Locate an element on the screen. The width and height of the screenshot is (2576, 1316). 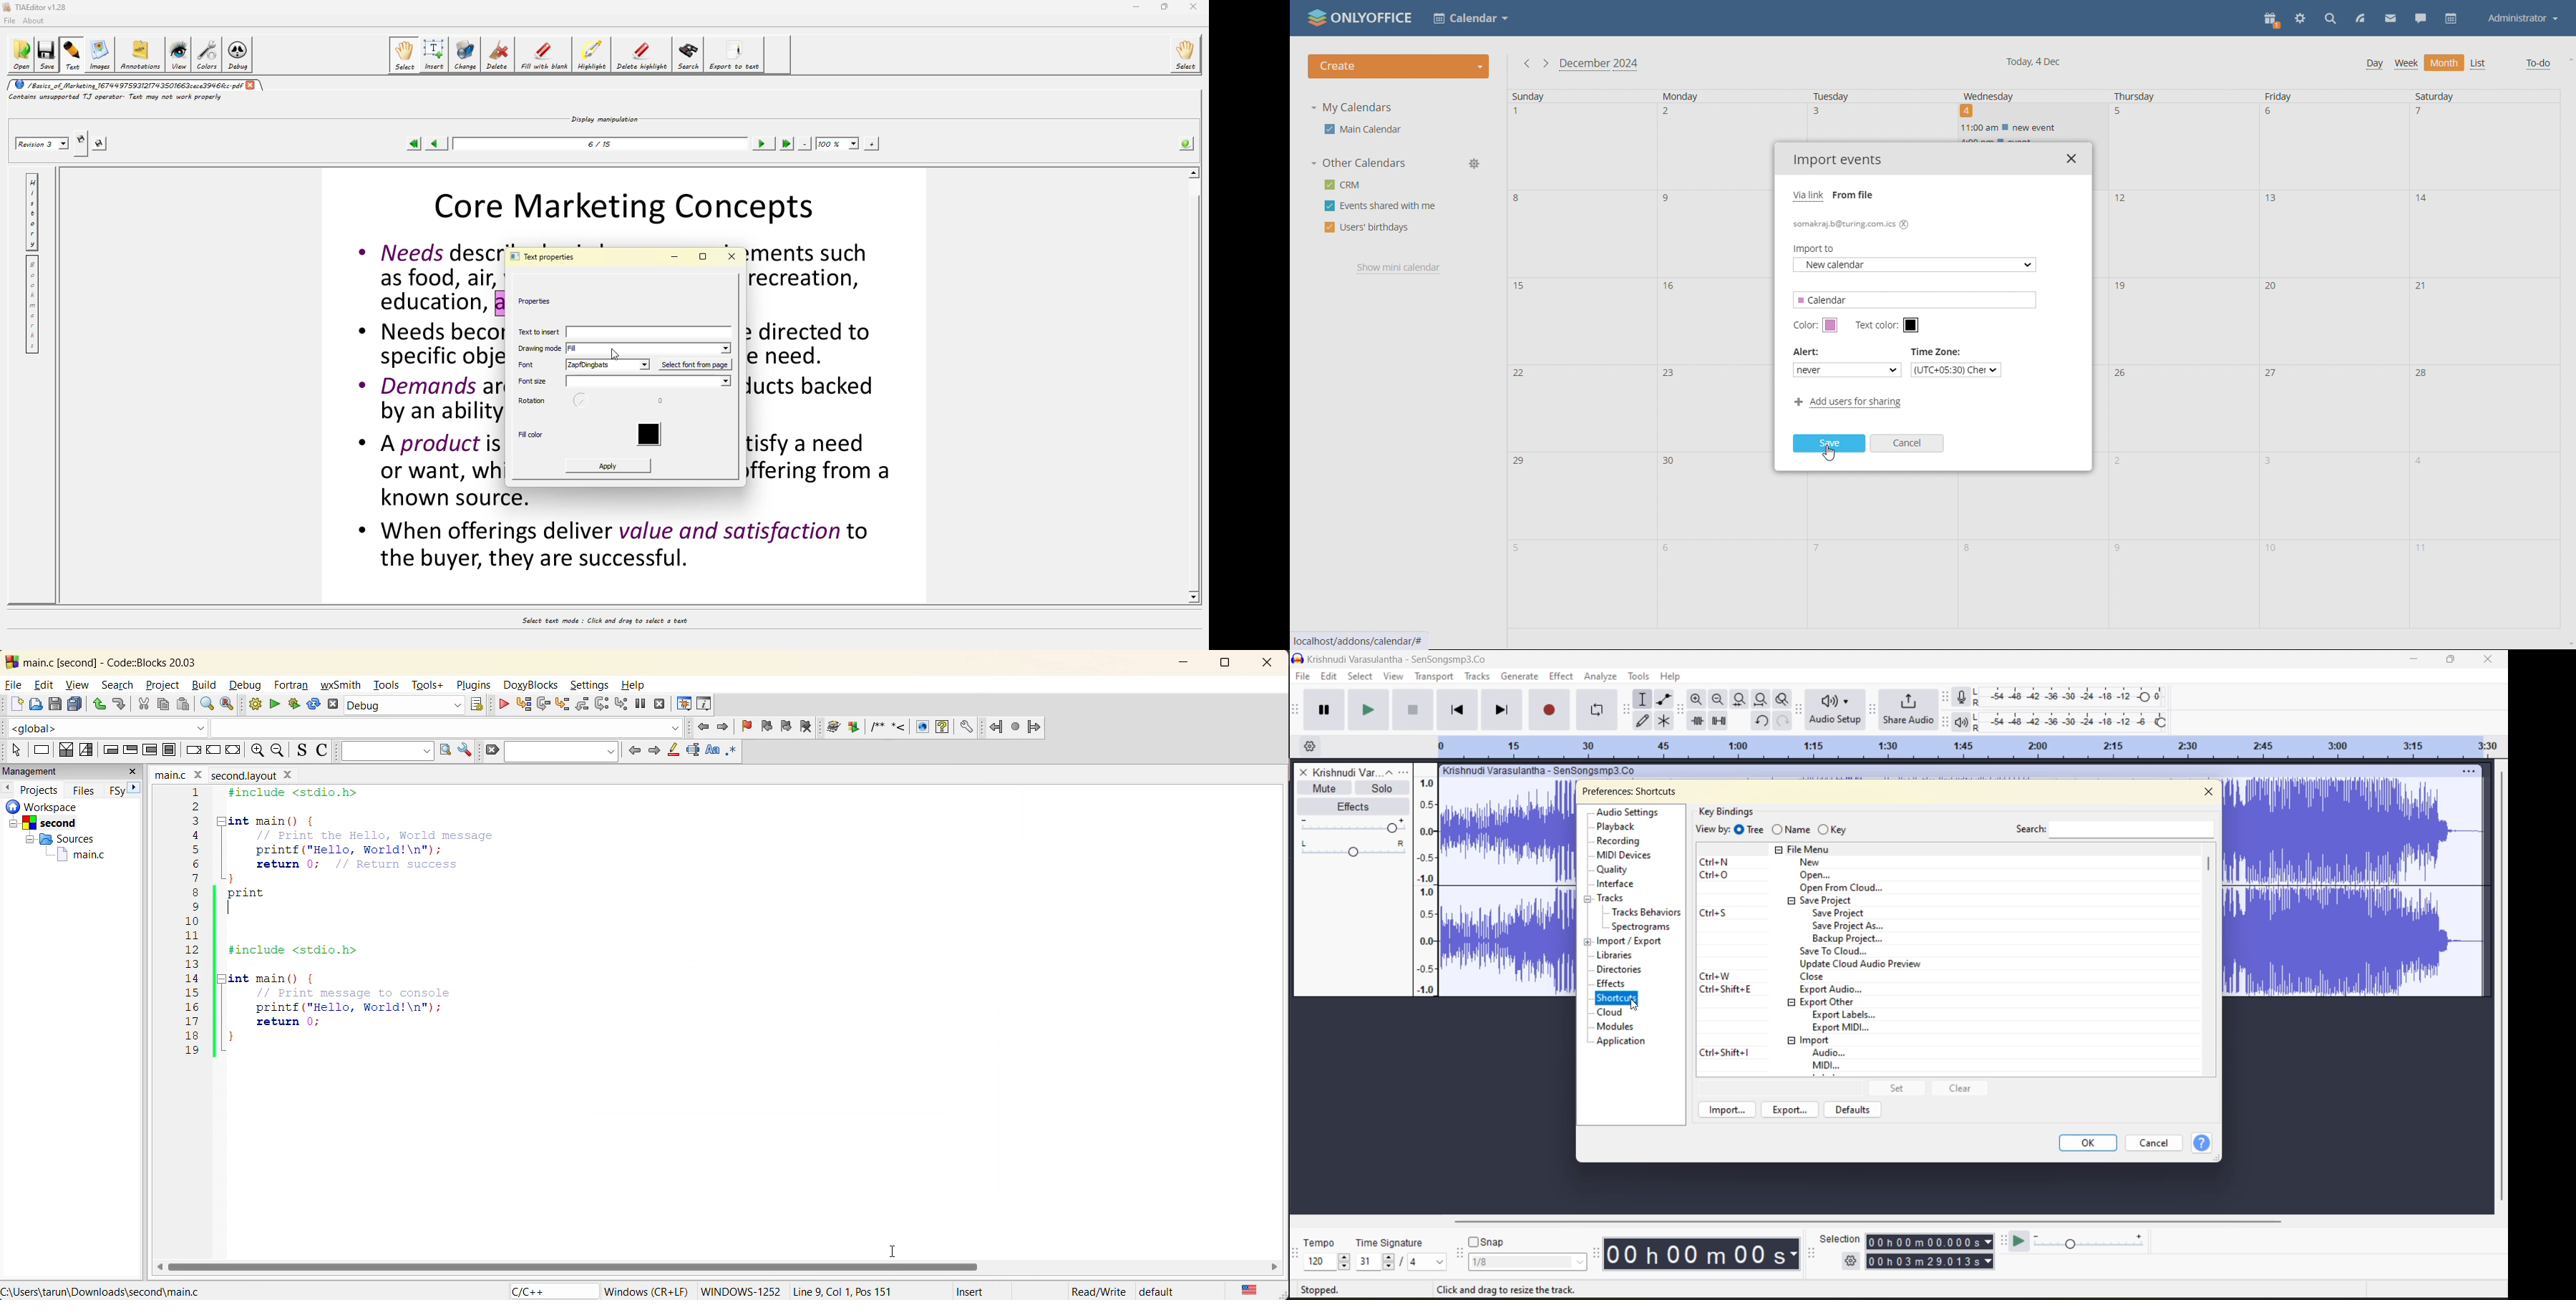
previous bookmark is located at coordinates (765, 727).